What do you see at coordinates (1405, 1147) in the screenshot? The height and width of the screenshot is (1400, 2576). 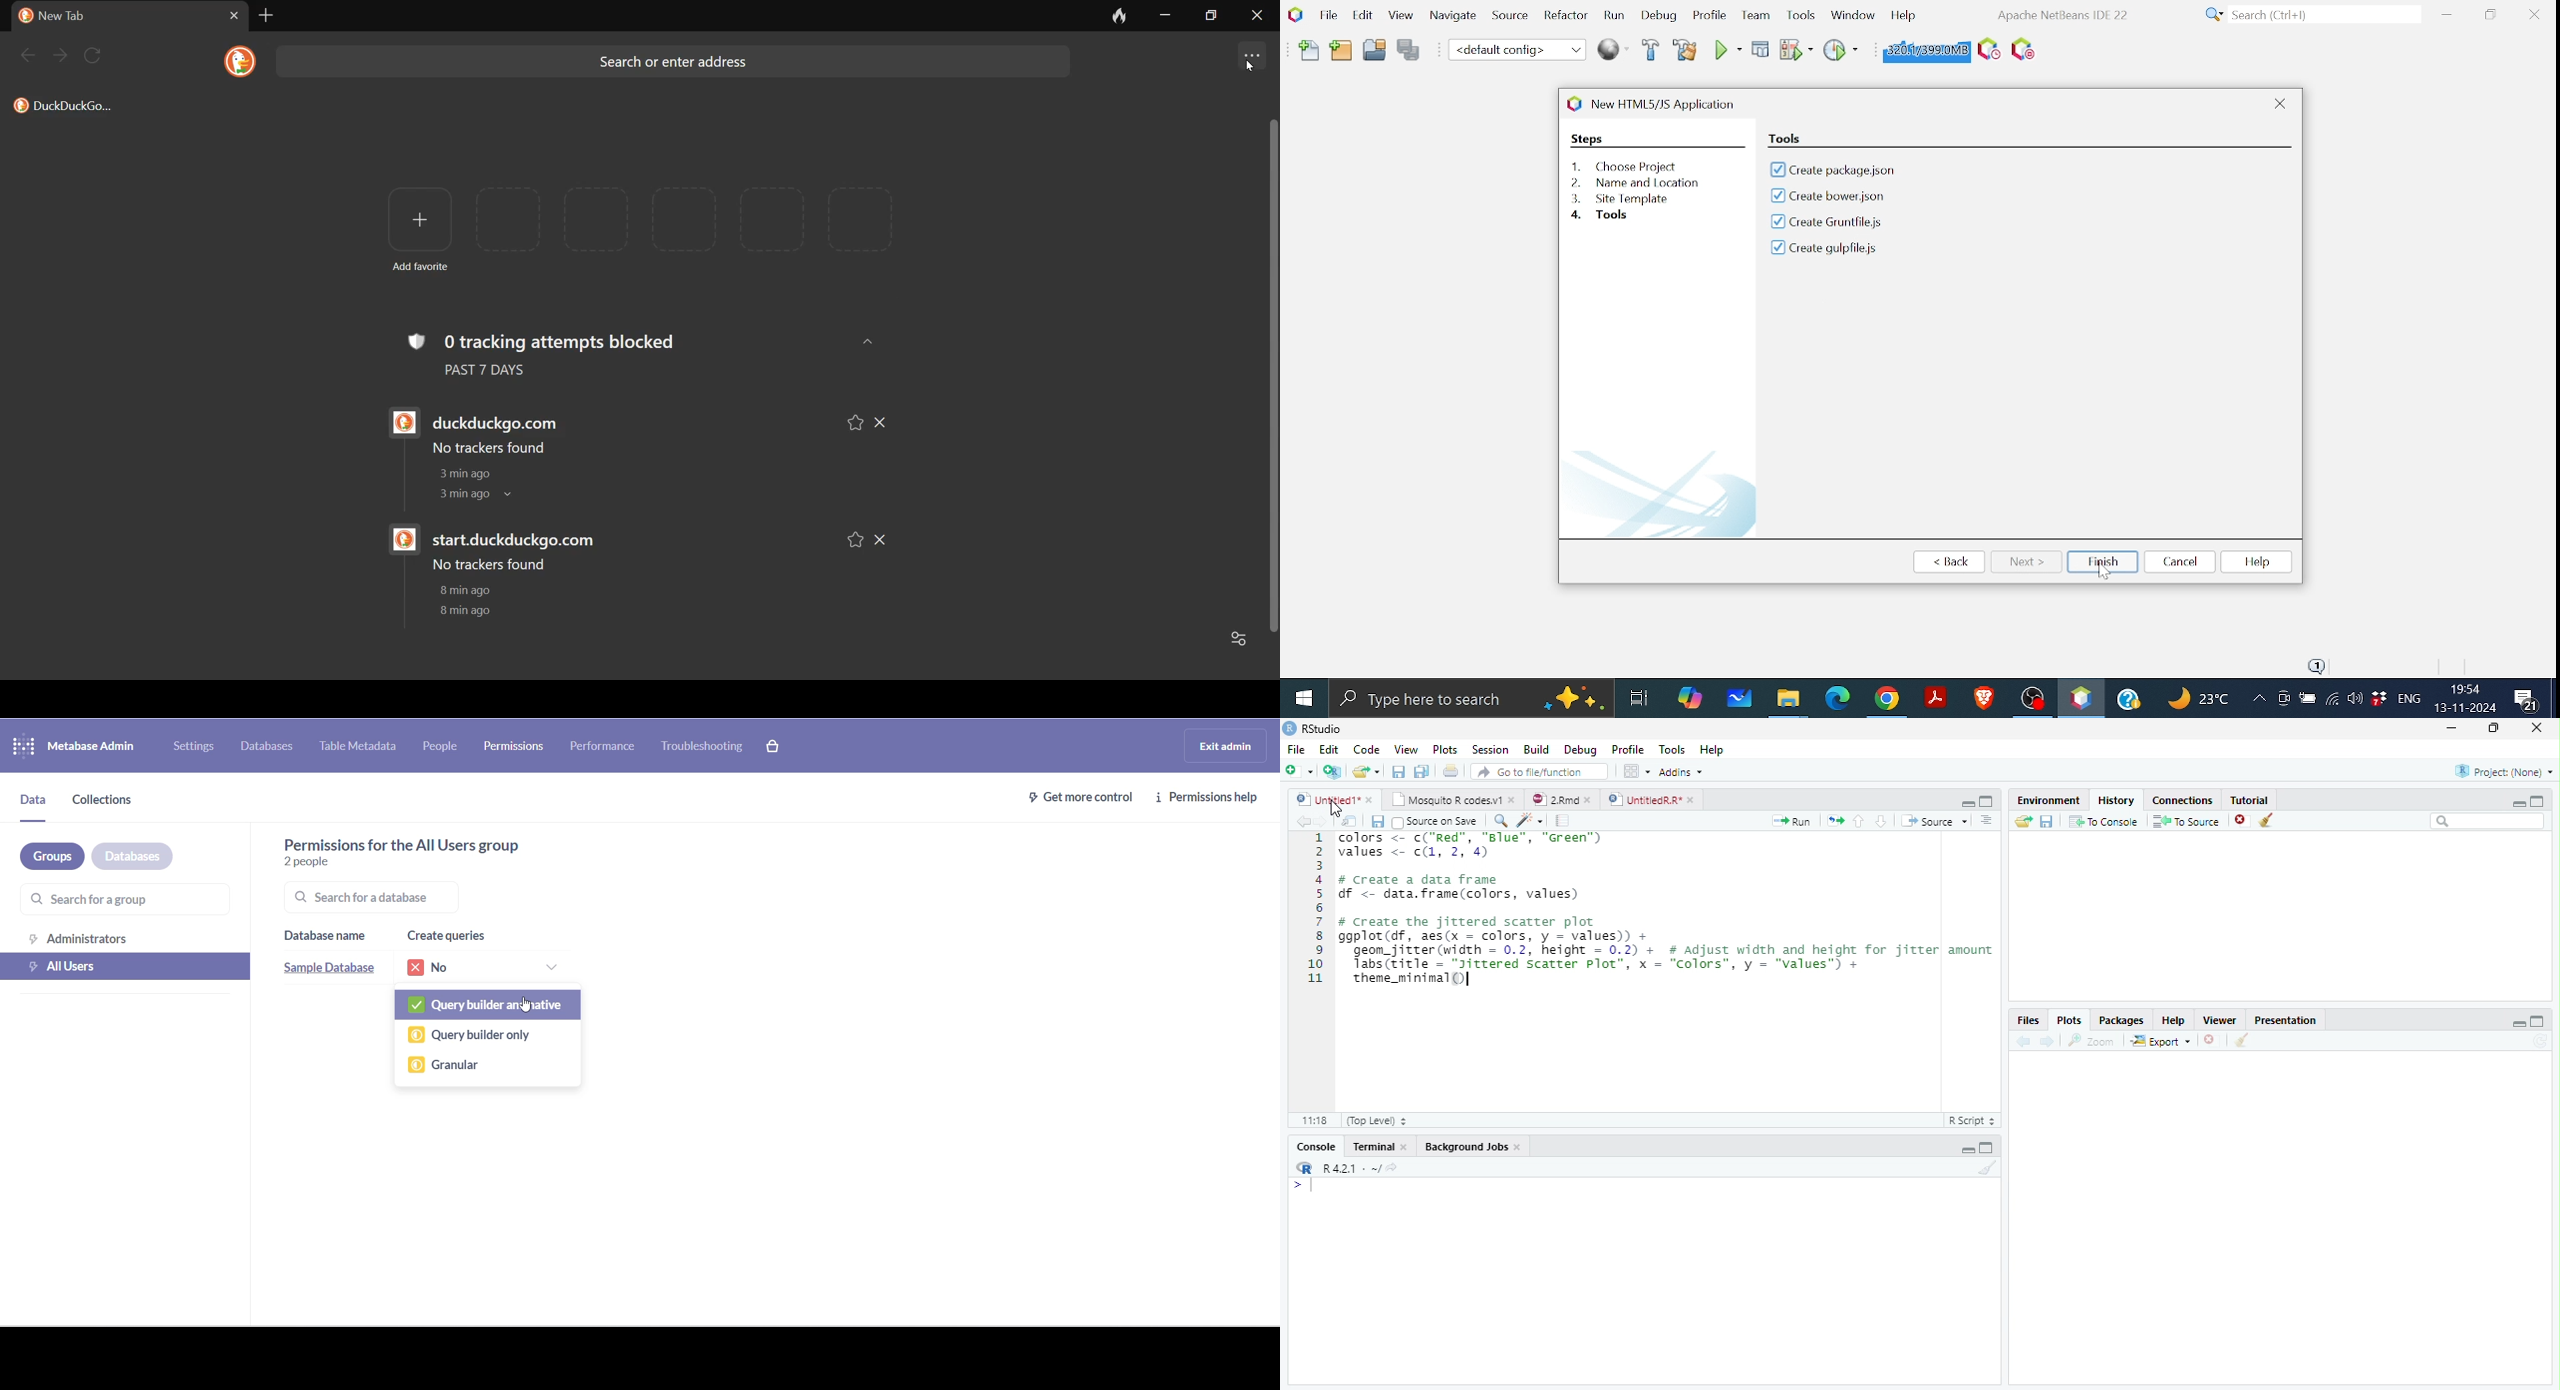 I see `close` at bounding box center [1405, 1147].